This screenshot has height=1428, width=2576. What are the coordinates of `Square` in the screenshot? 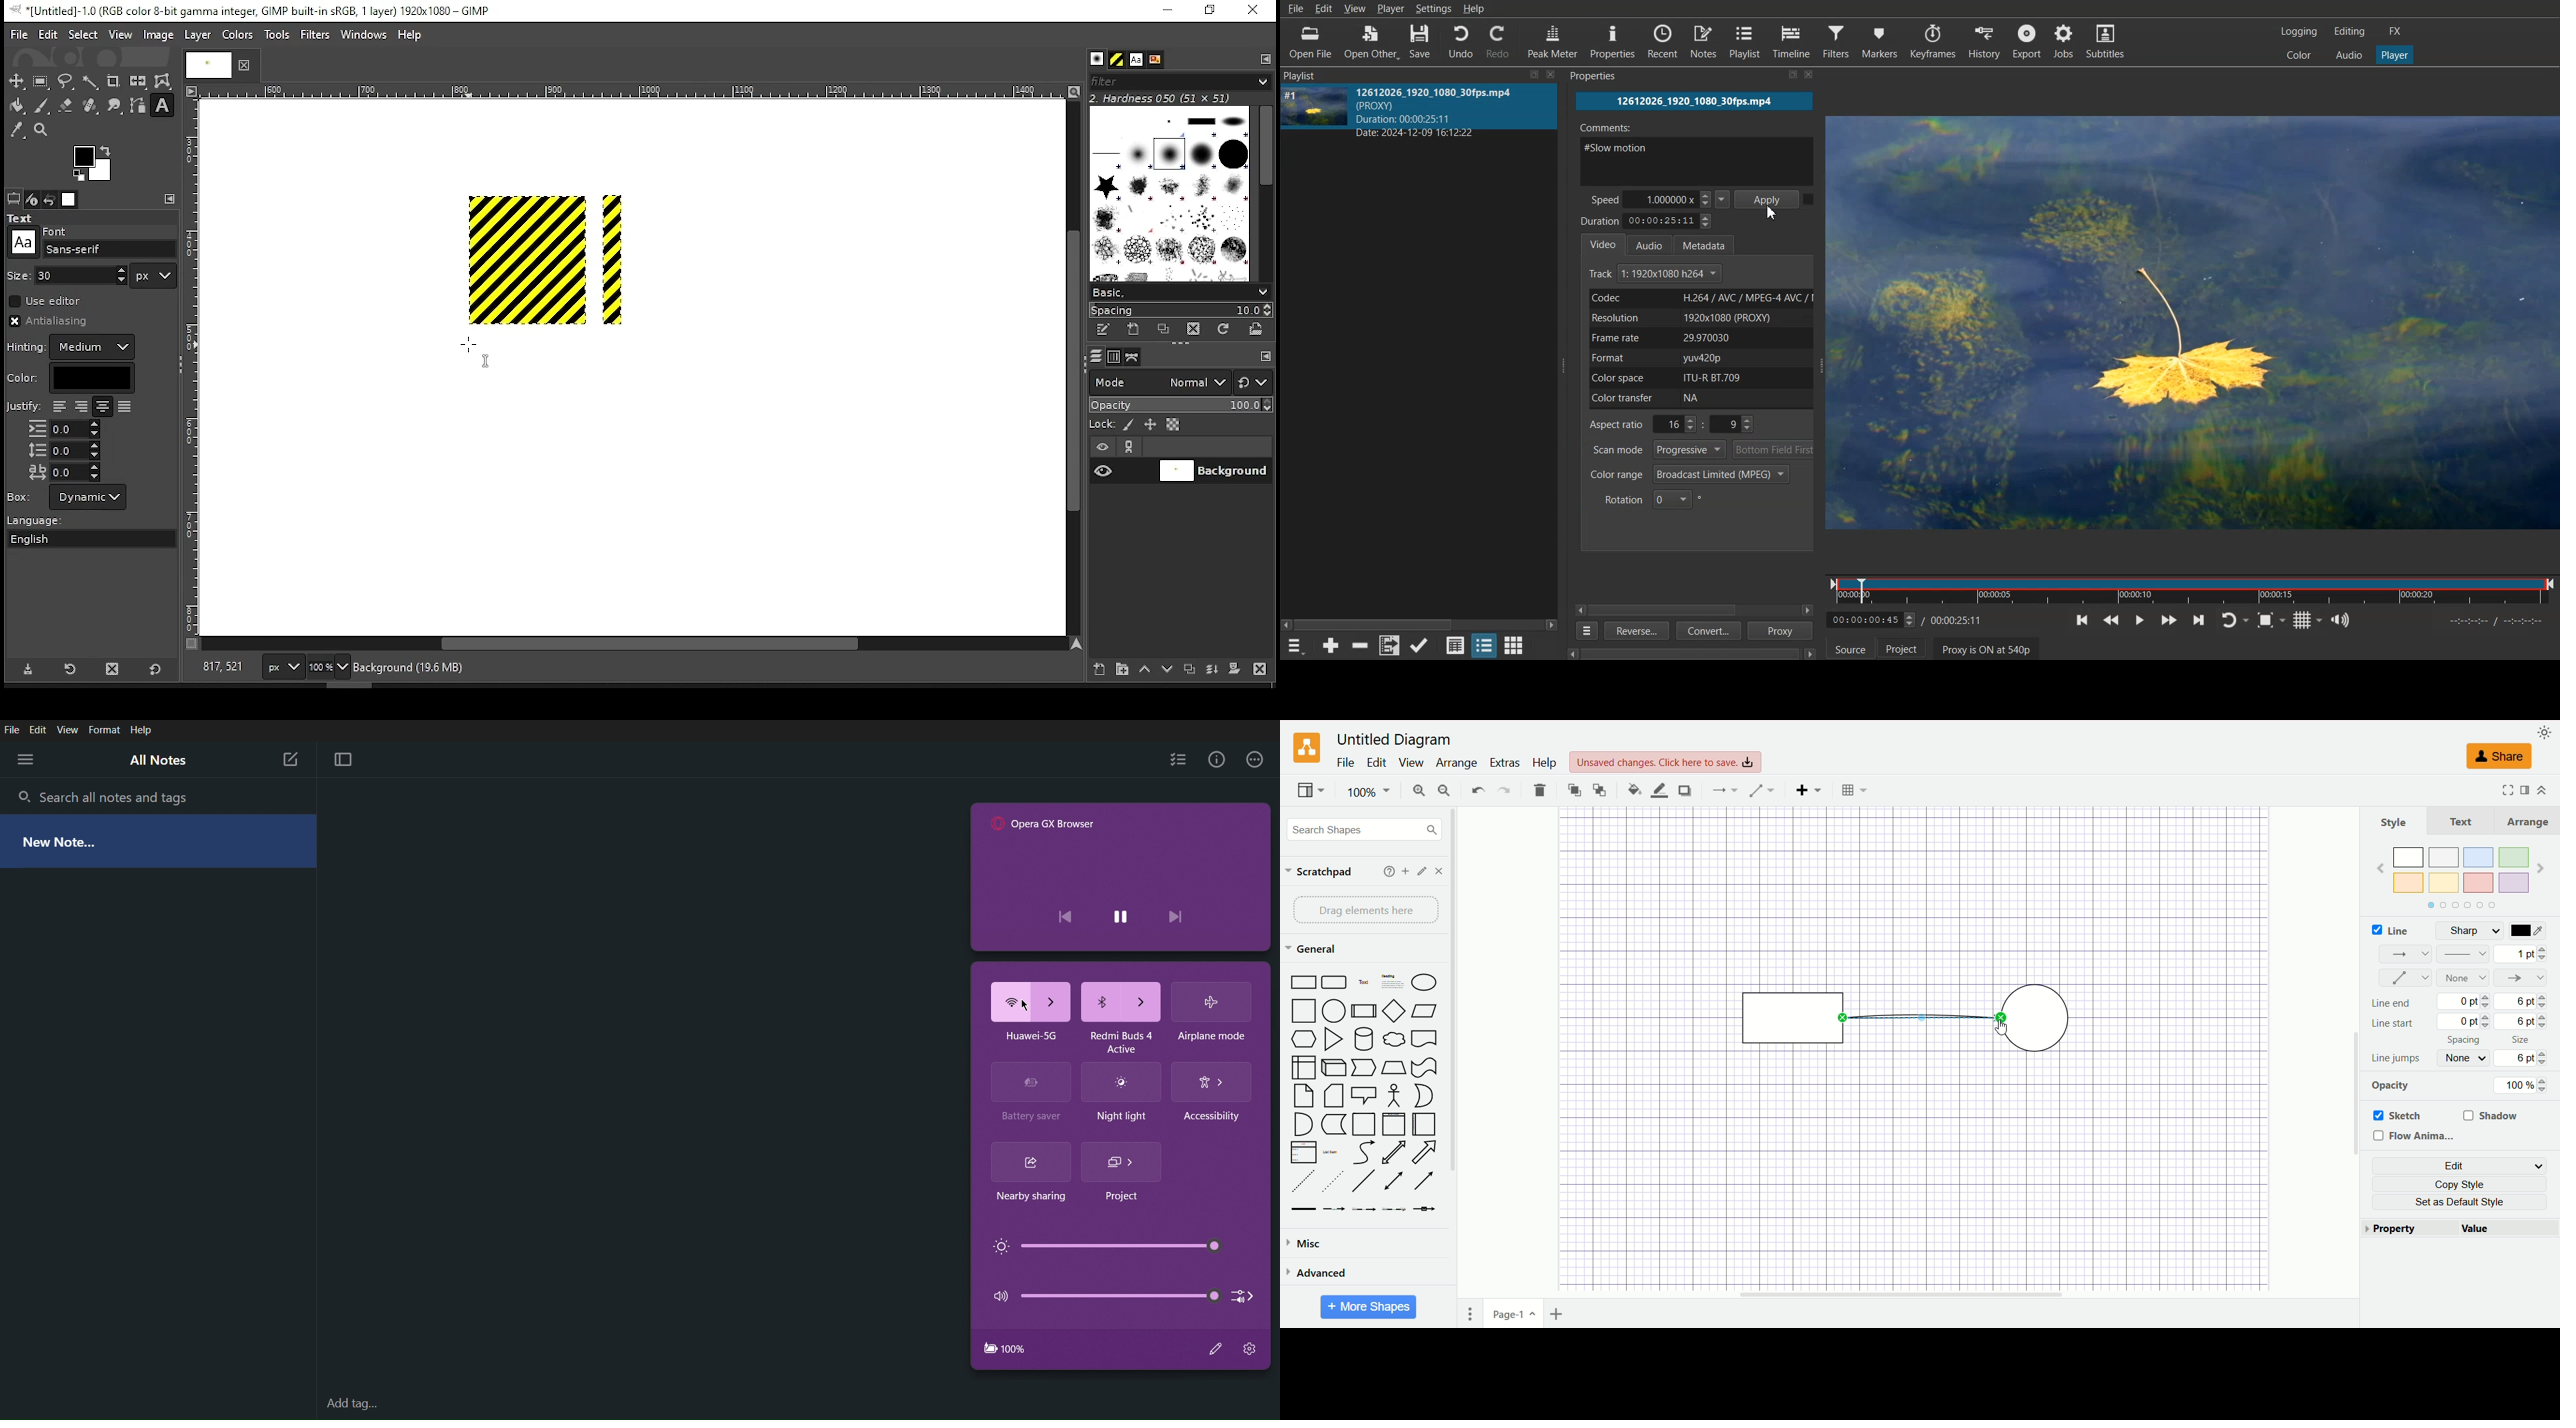 It's located at (1304, 1012).